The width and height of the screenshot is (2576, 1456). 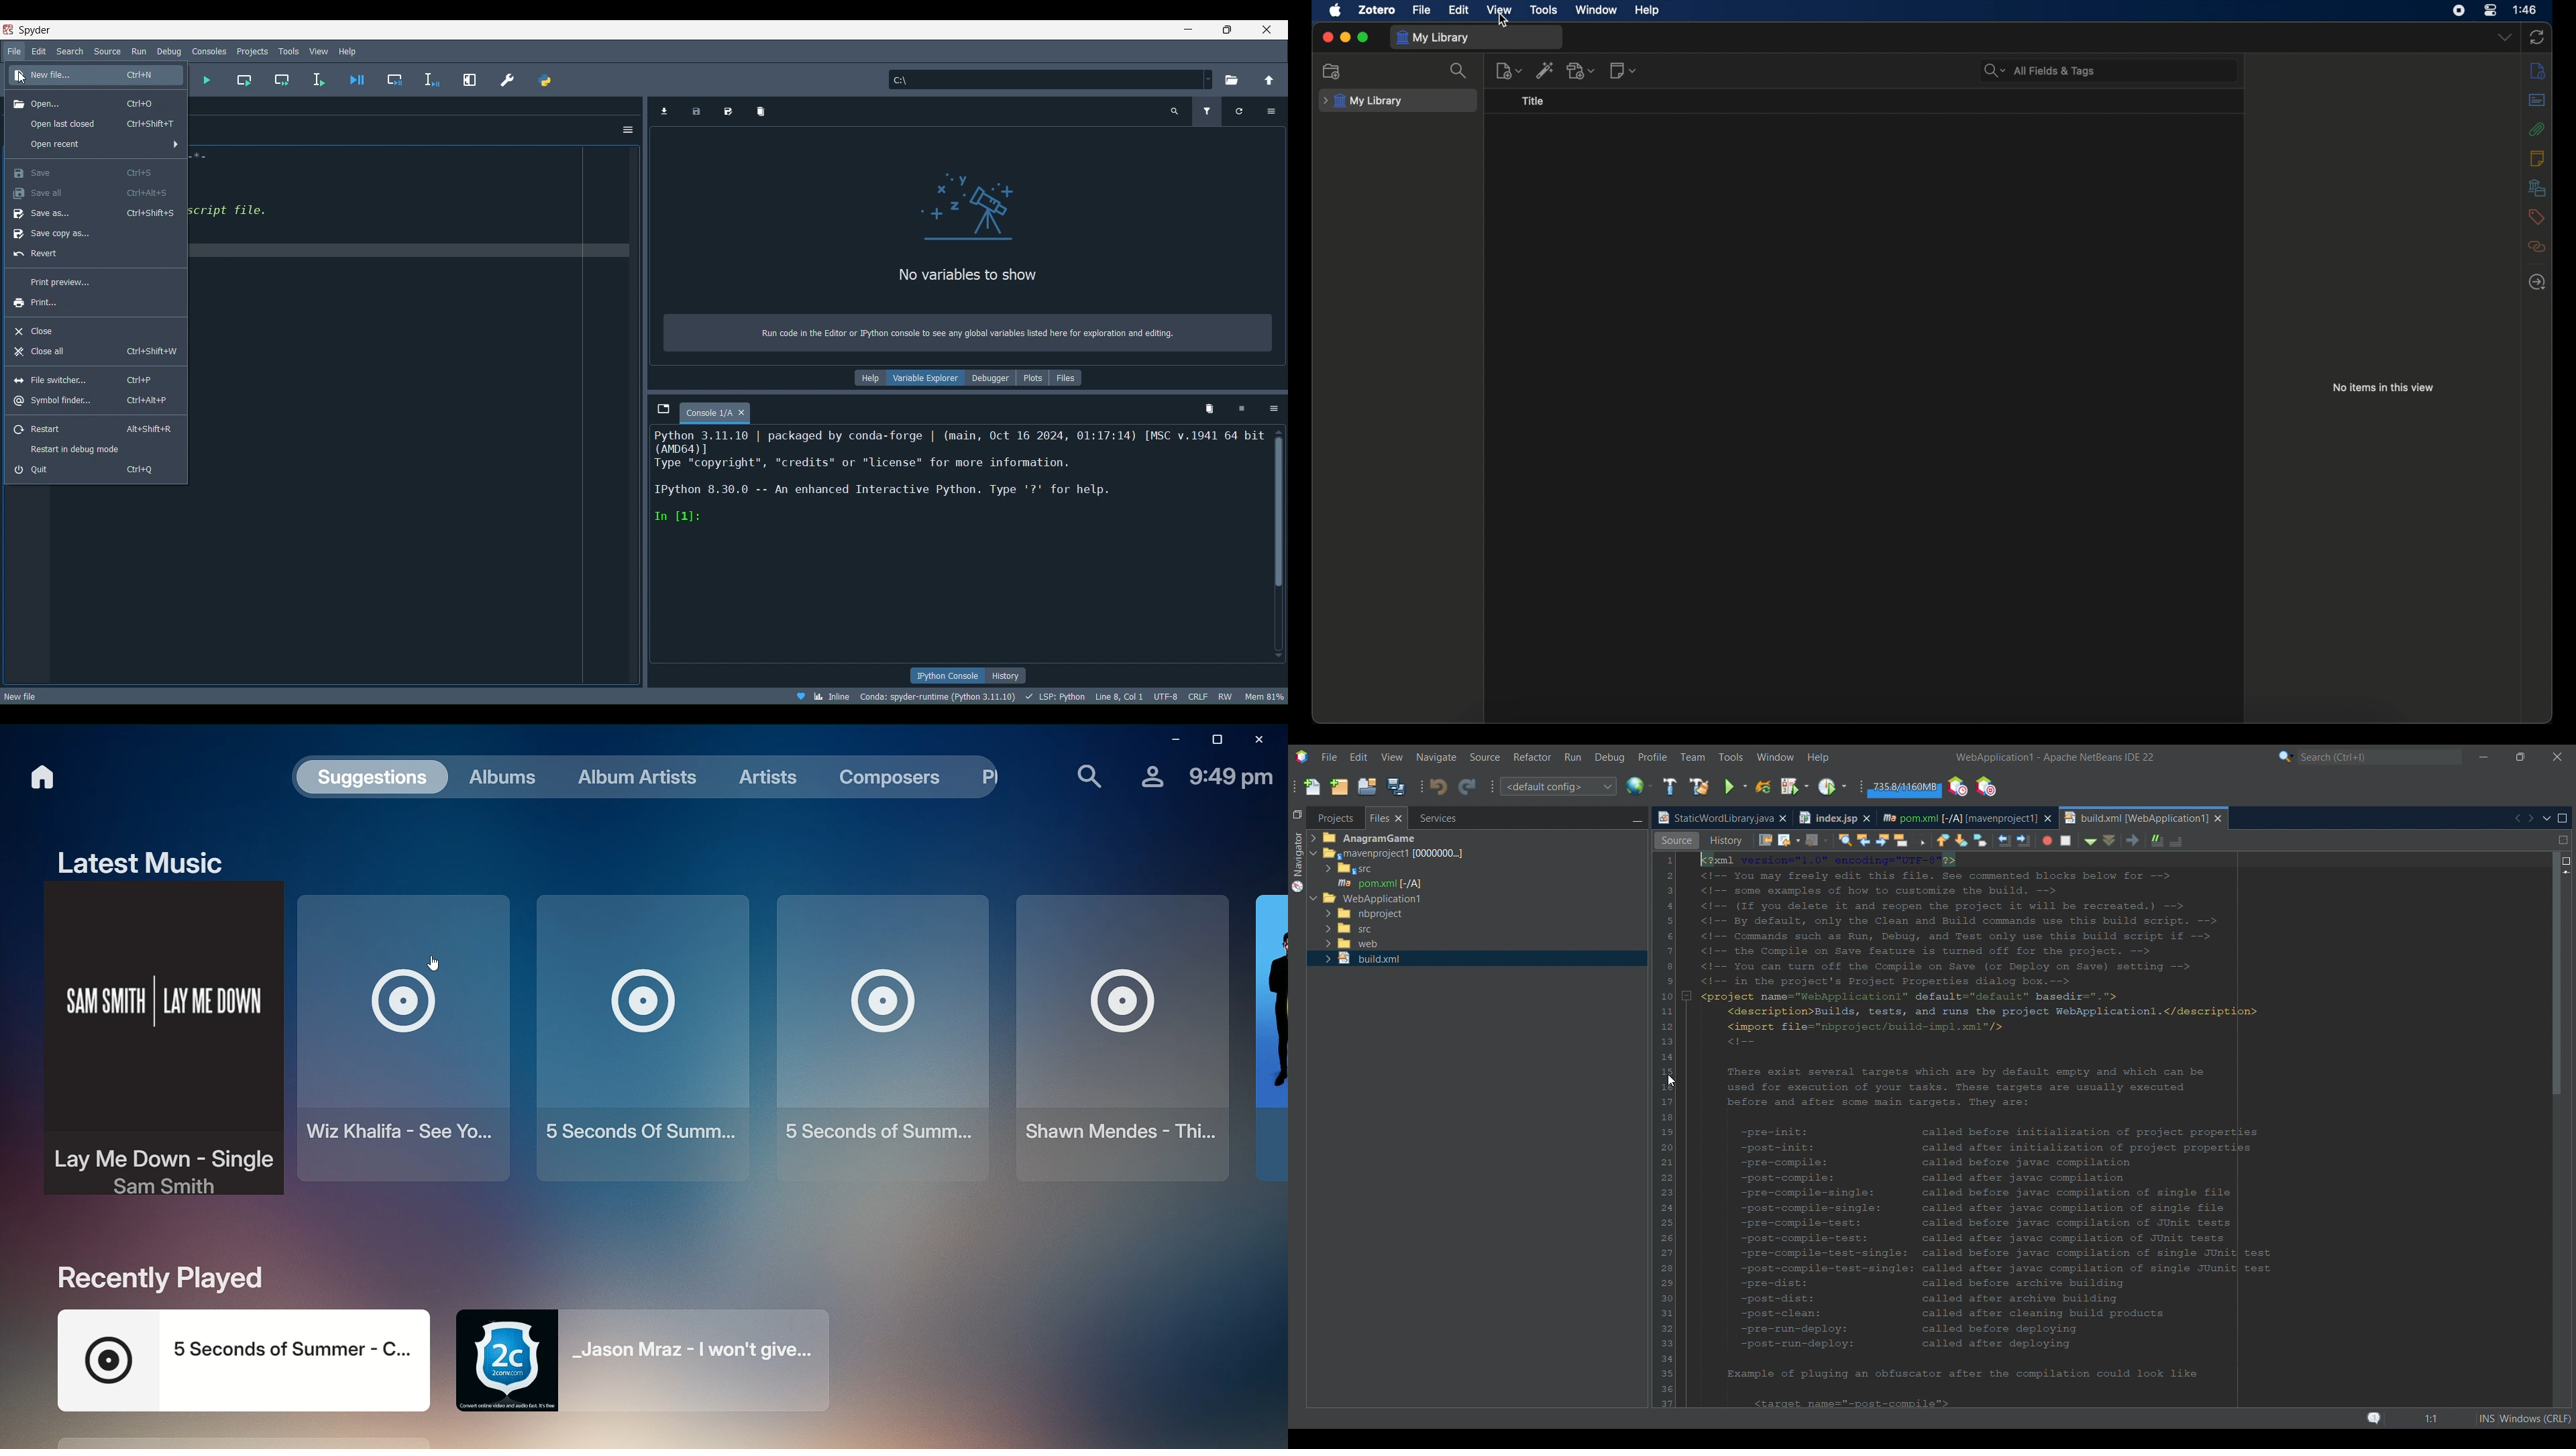 What do you see at coordinates (1646, 10) in the screenshot?
I see `help` at bounding box center [1646, 10].